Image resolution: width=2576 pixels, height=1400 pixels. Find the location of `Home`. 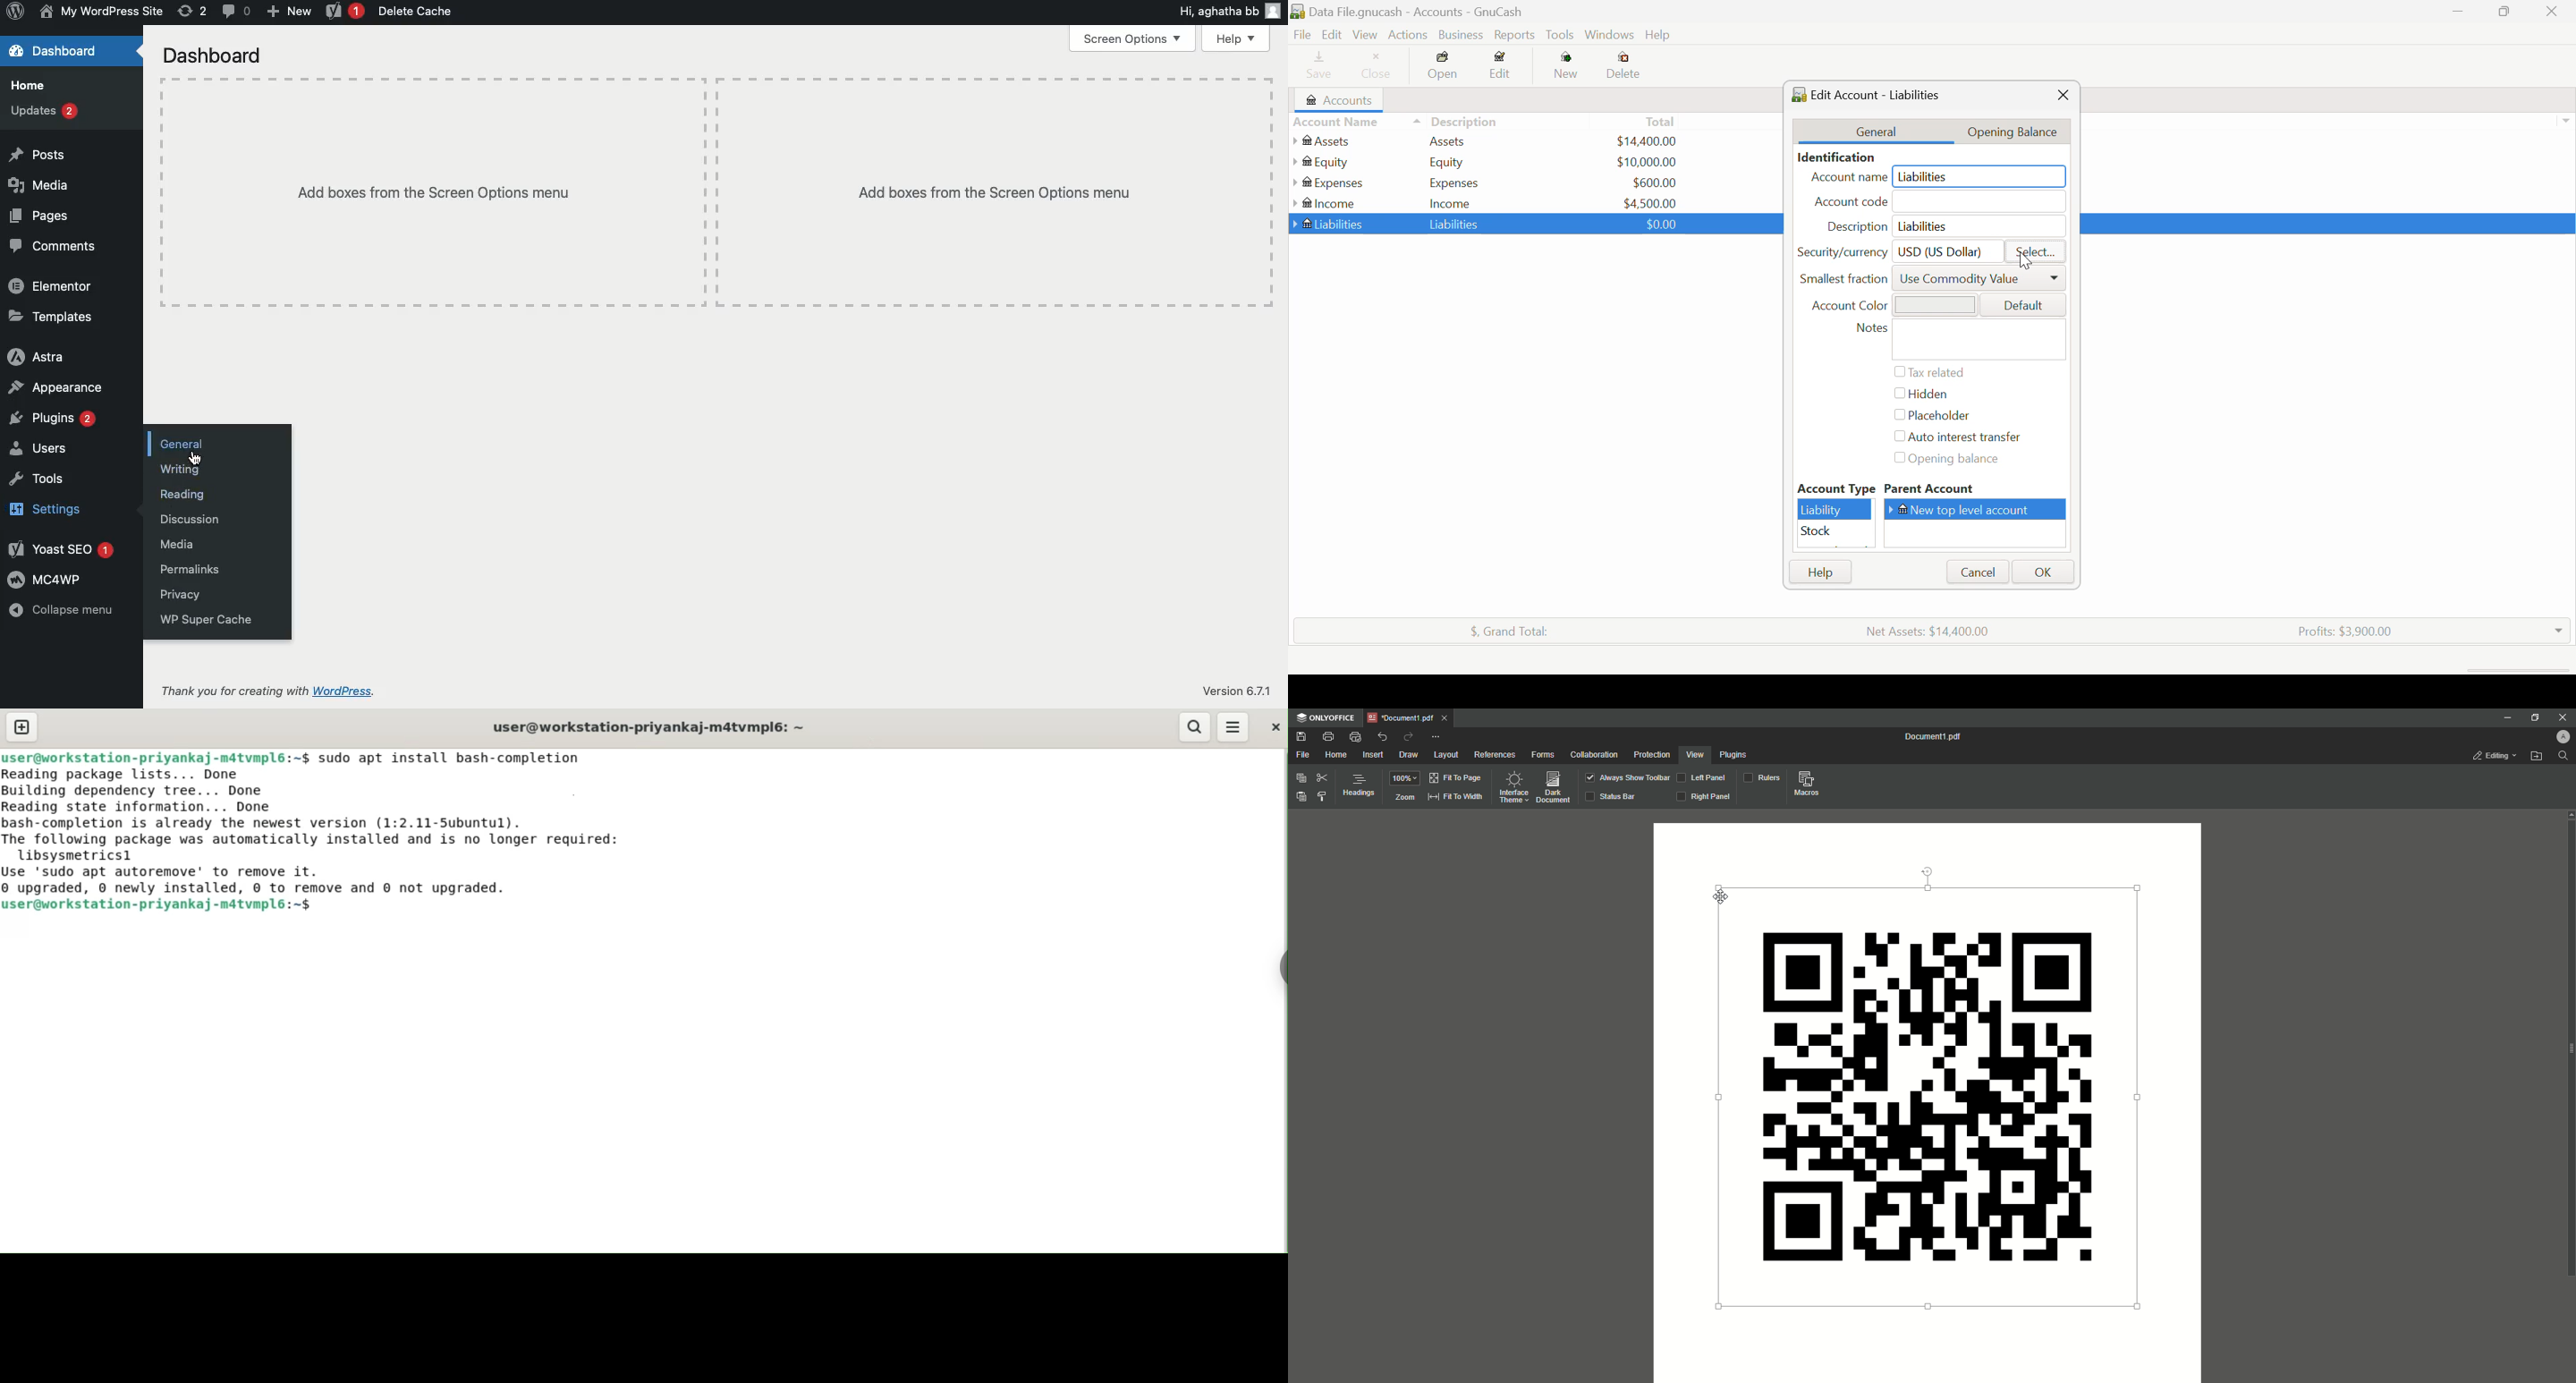

Home is located at coordinates (1339, 755).